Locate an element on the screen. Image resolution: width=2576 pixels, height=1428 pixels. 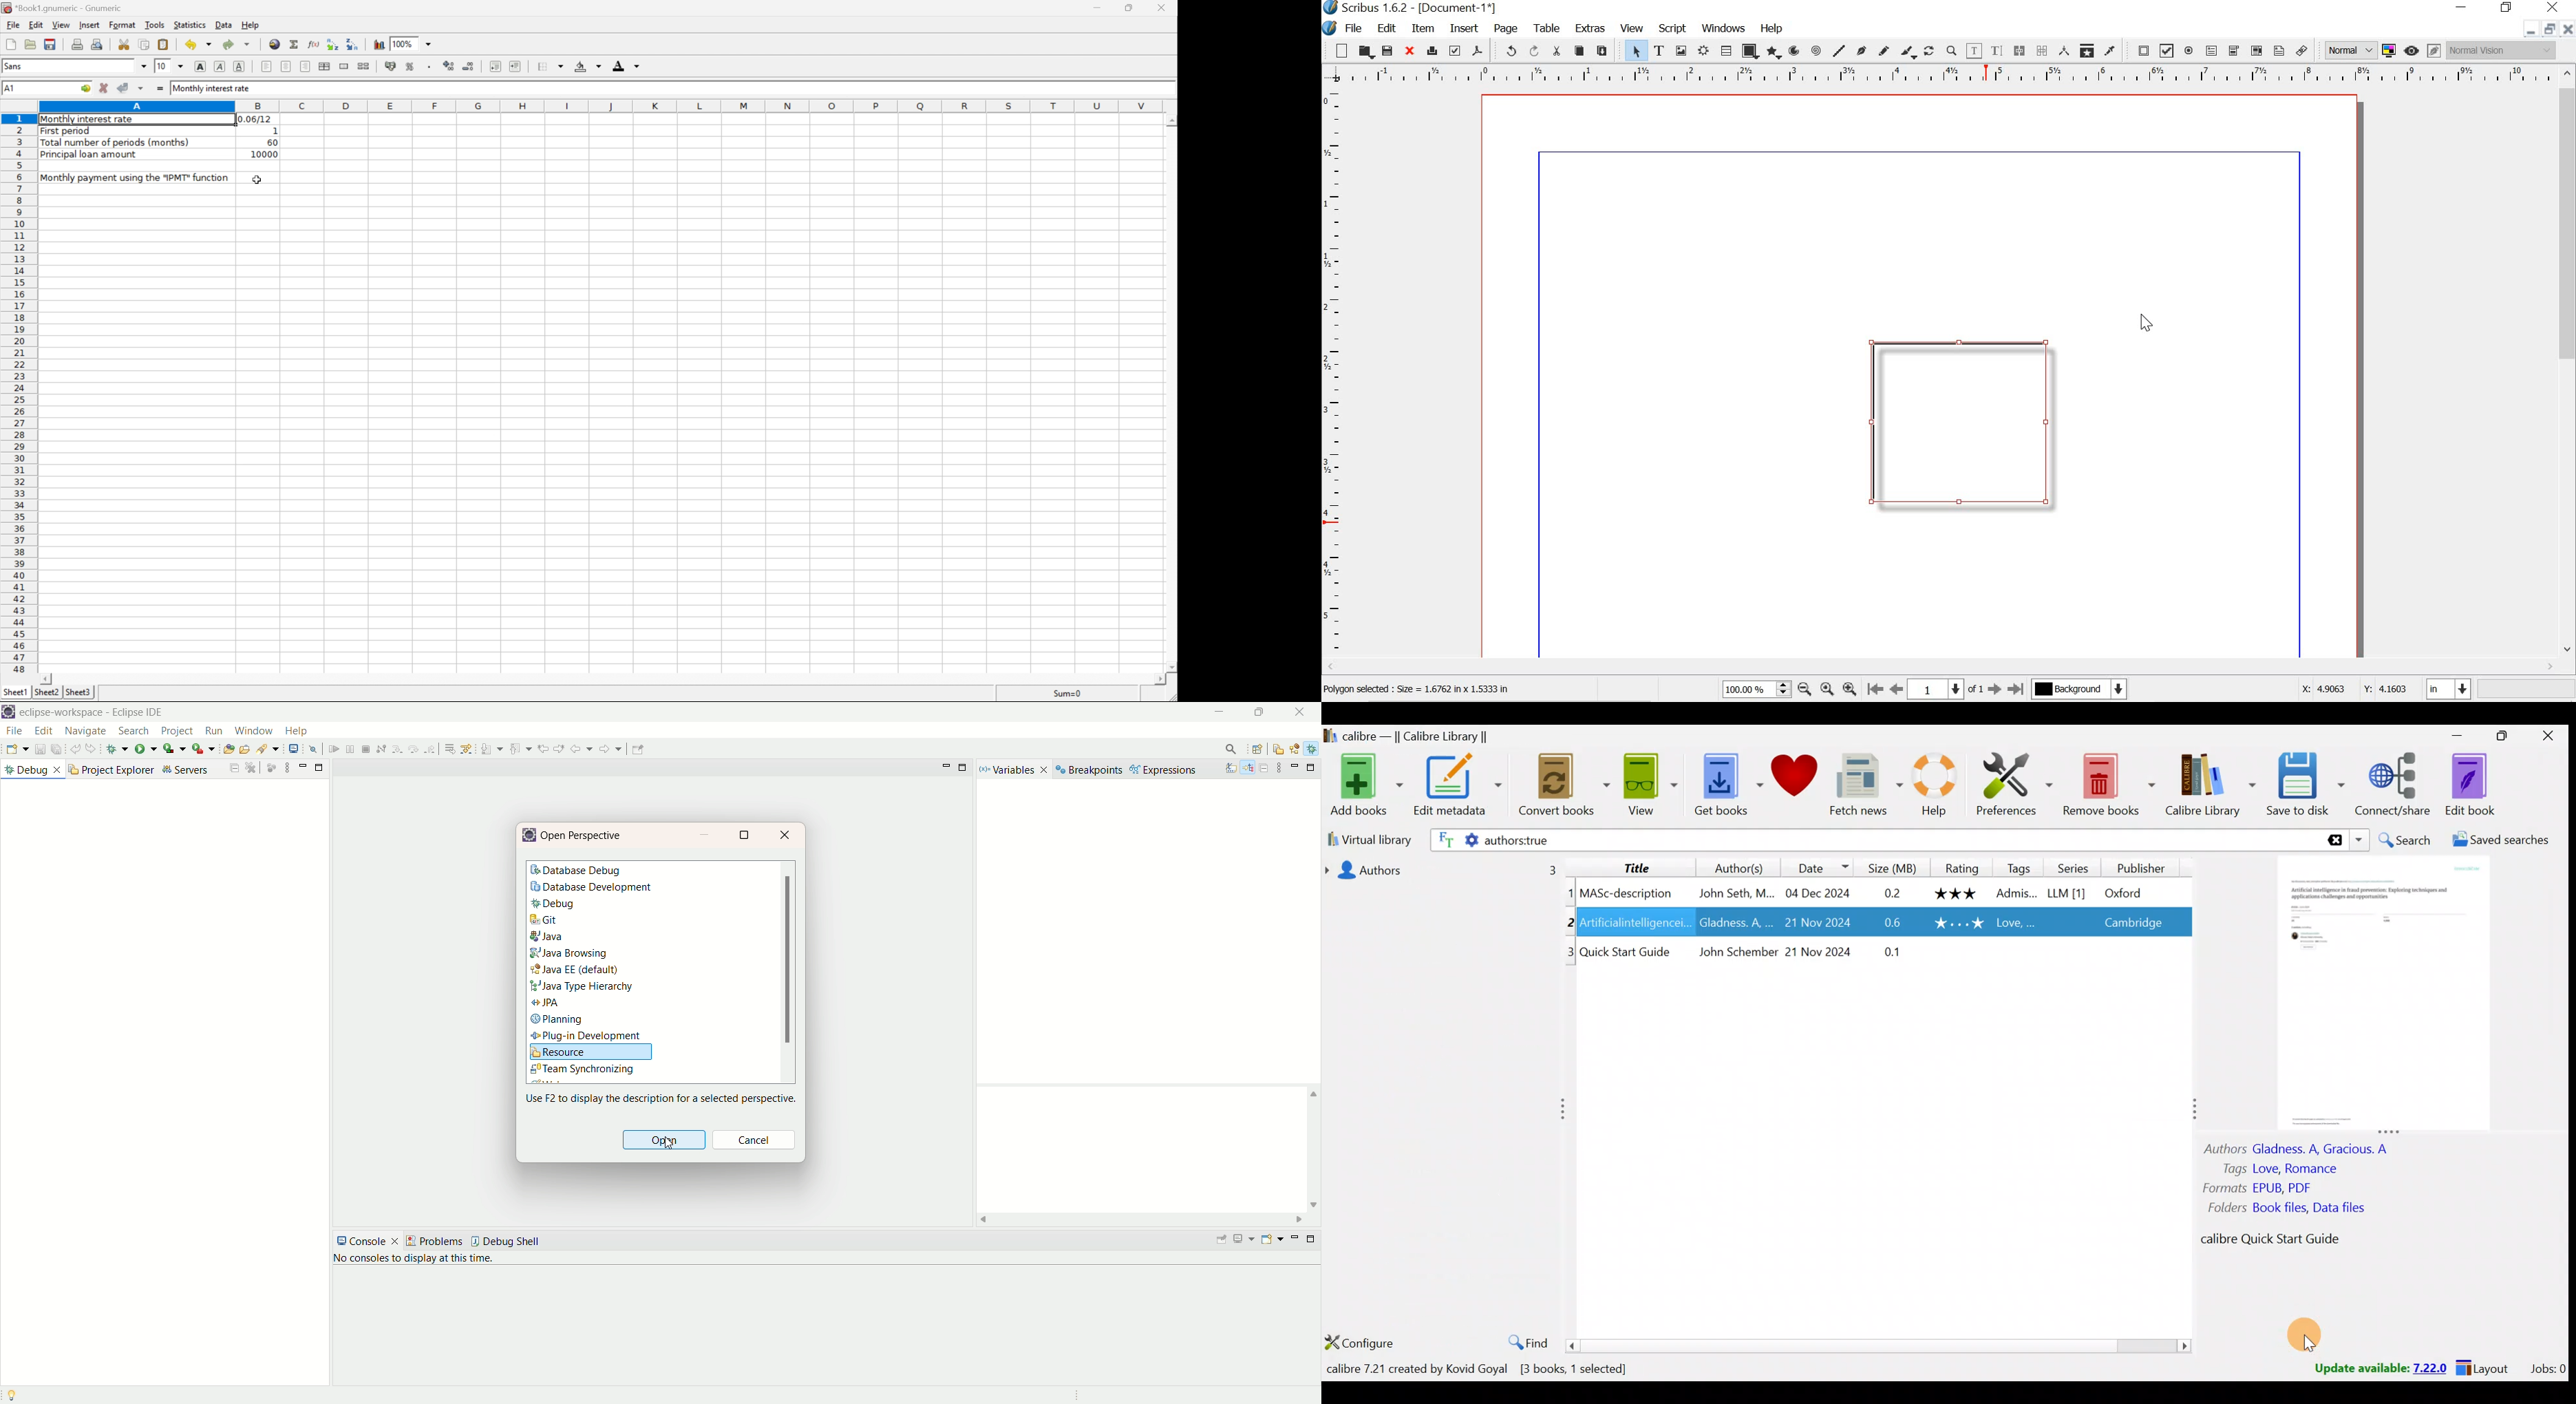
Sheet3 is located at coordinates (80, 693).